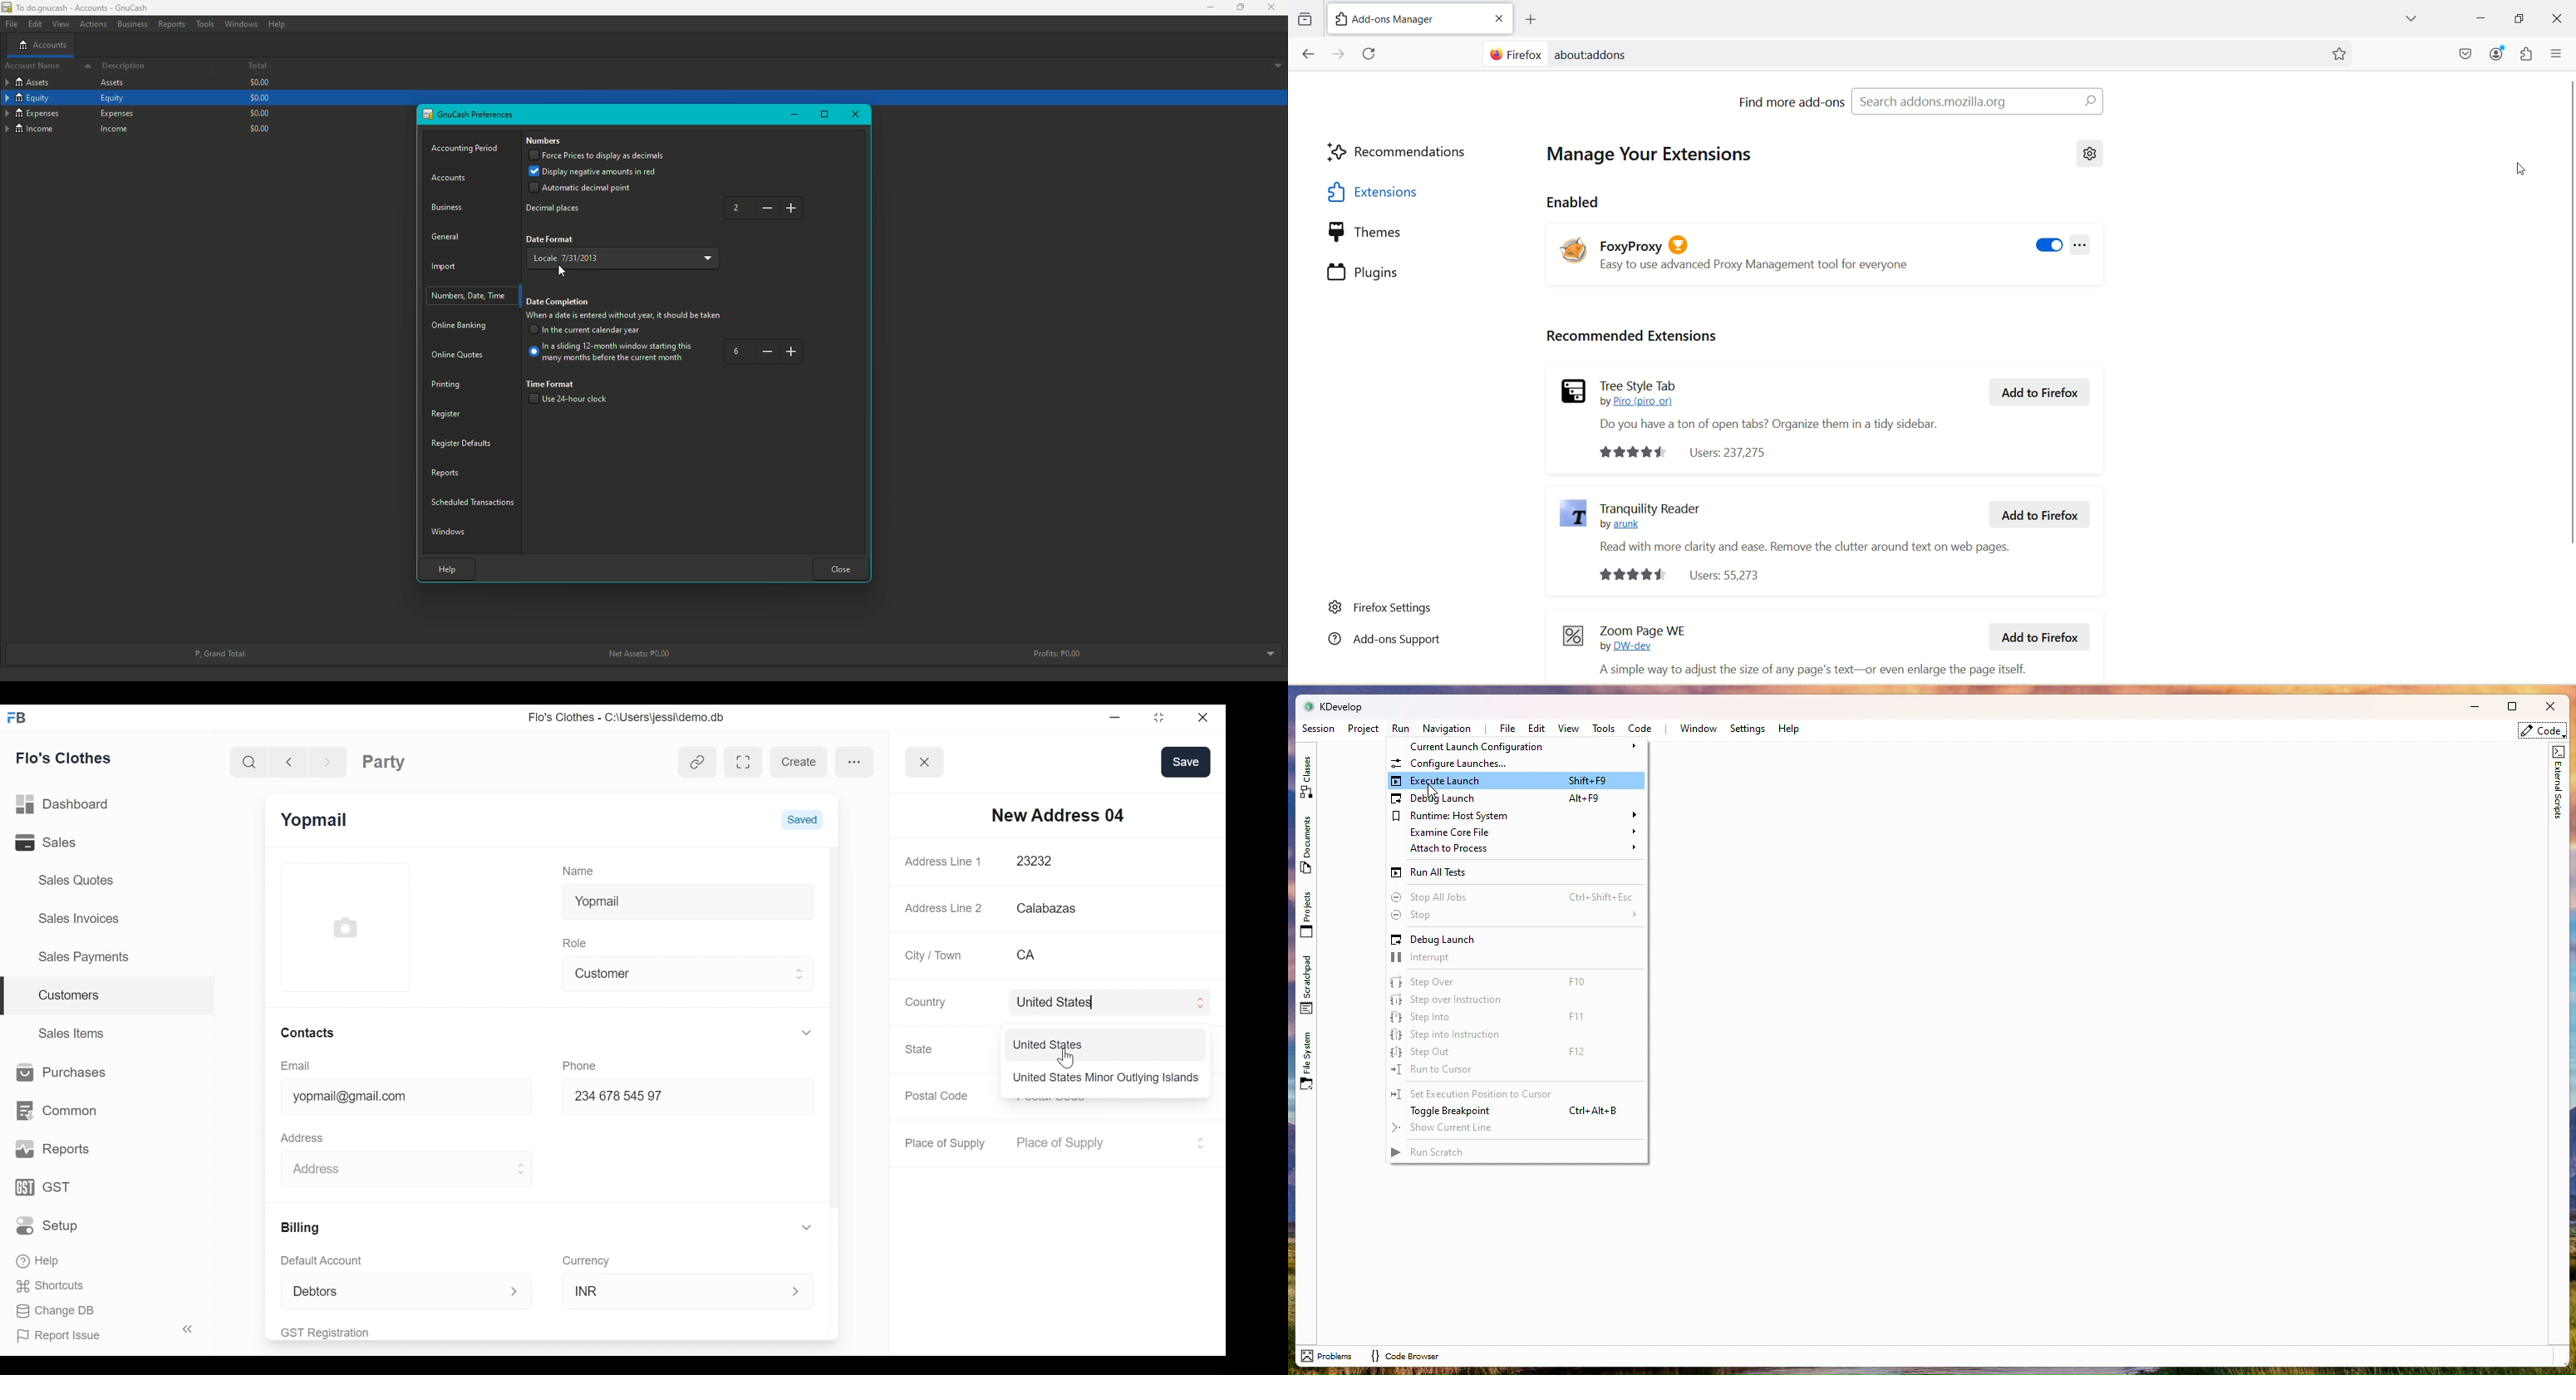 The width and height of the screenshot is (2576, 1400). Describe the element at coordinates (316, 820) in the screenshot. I see `Yopmail` at that location.